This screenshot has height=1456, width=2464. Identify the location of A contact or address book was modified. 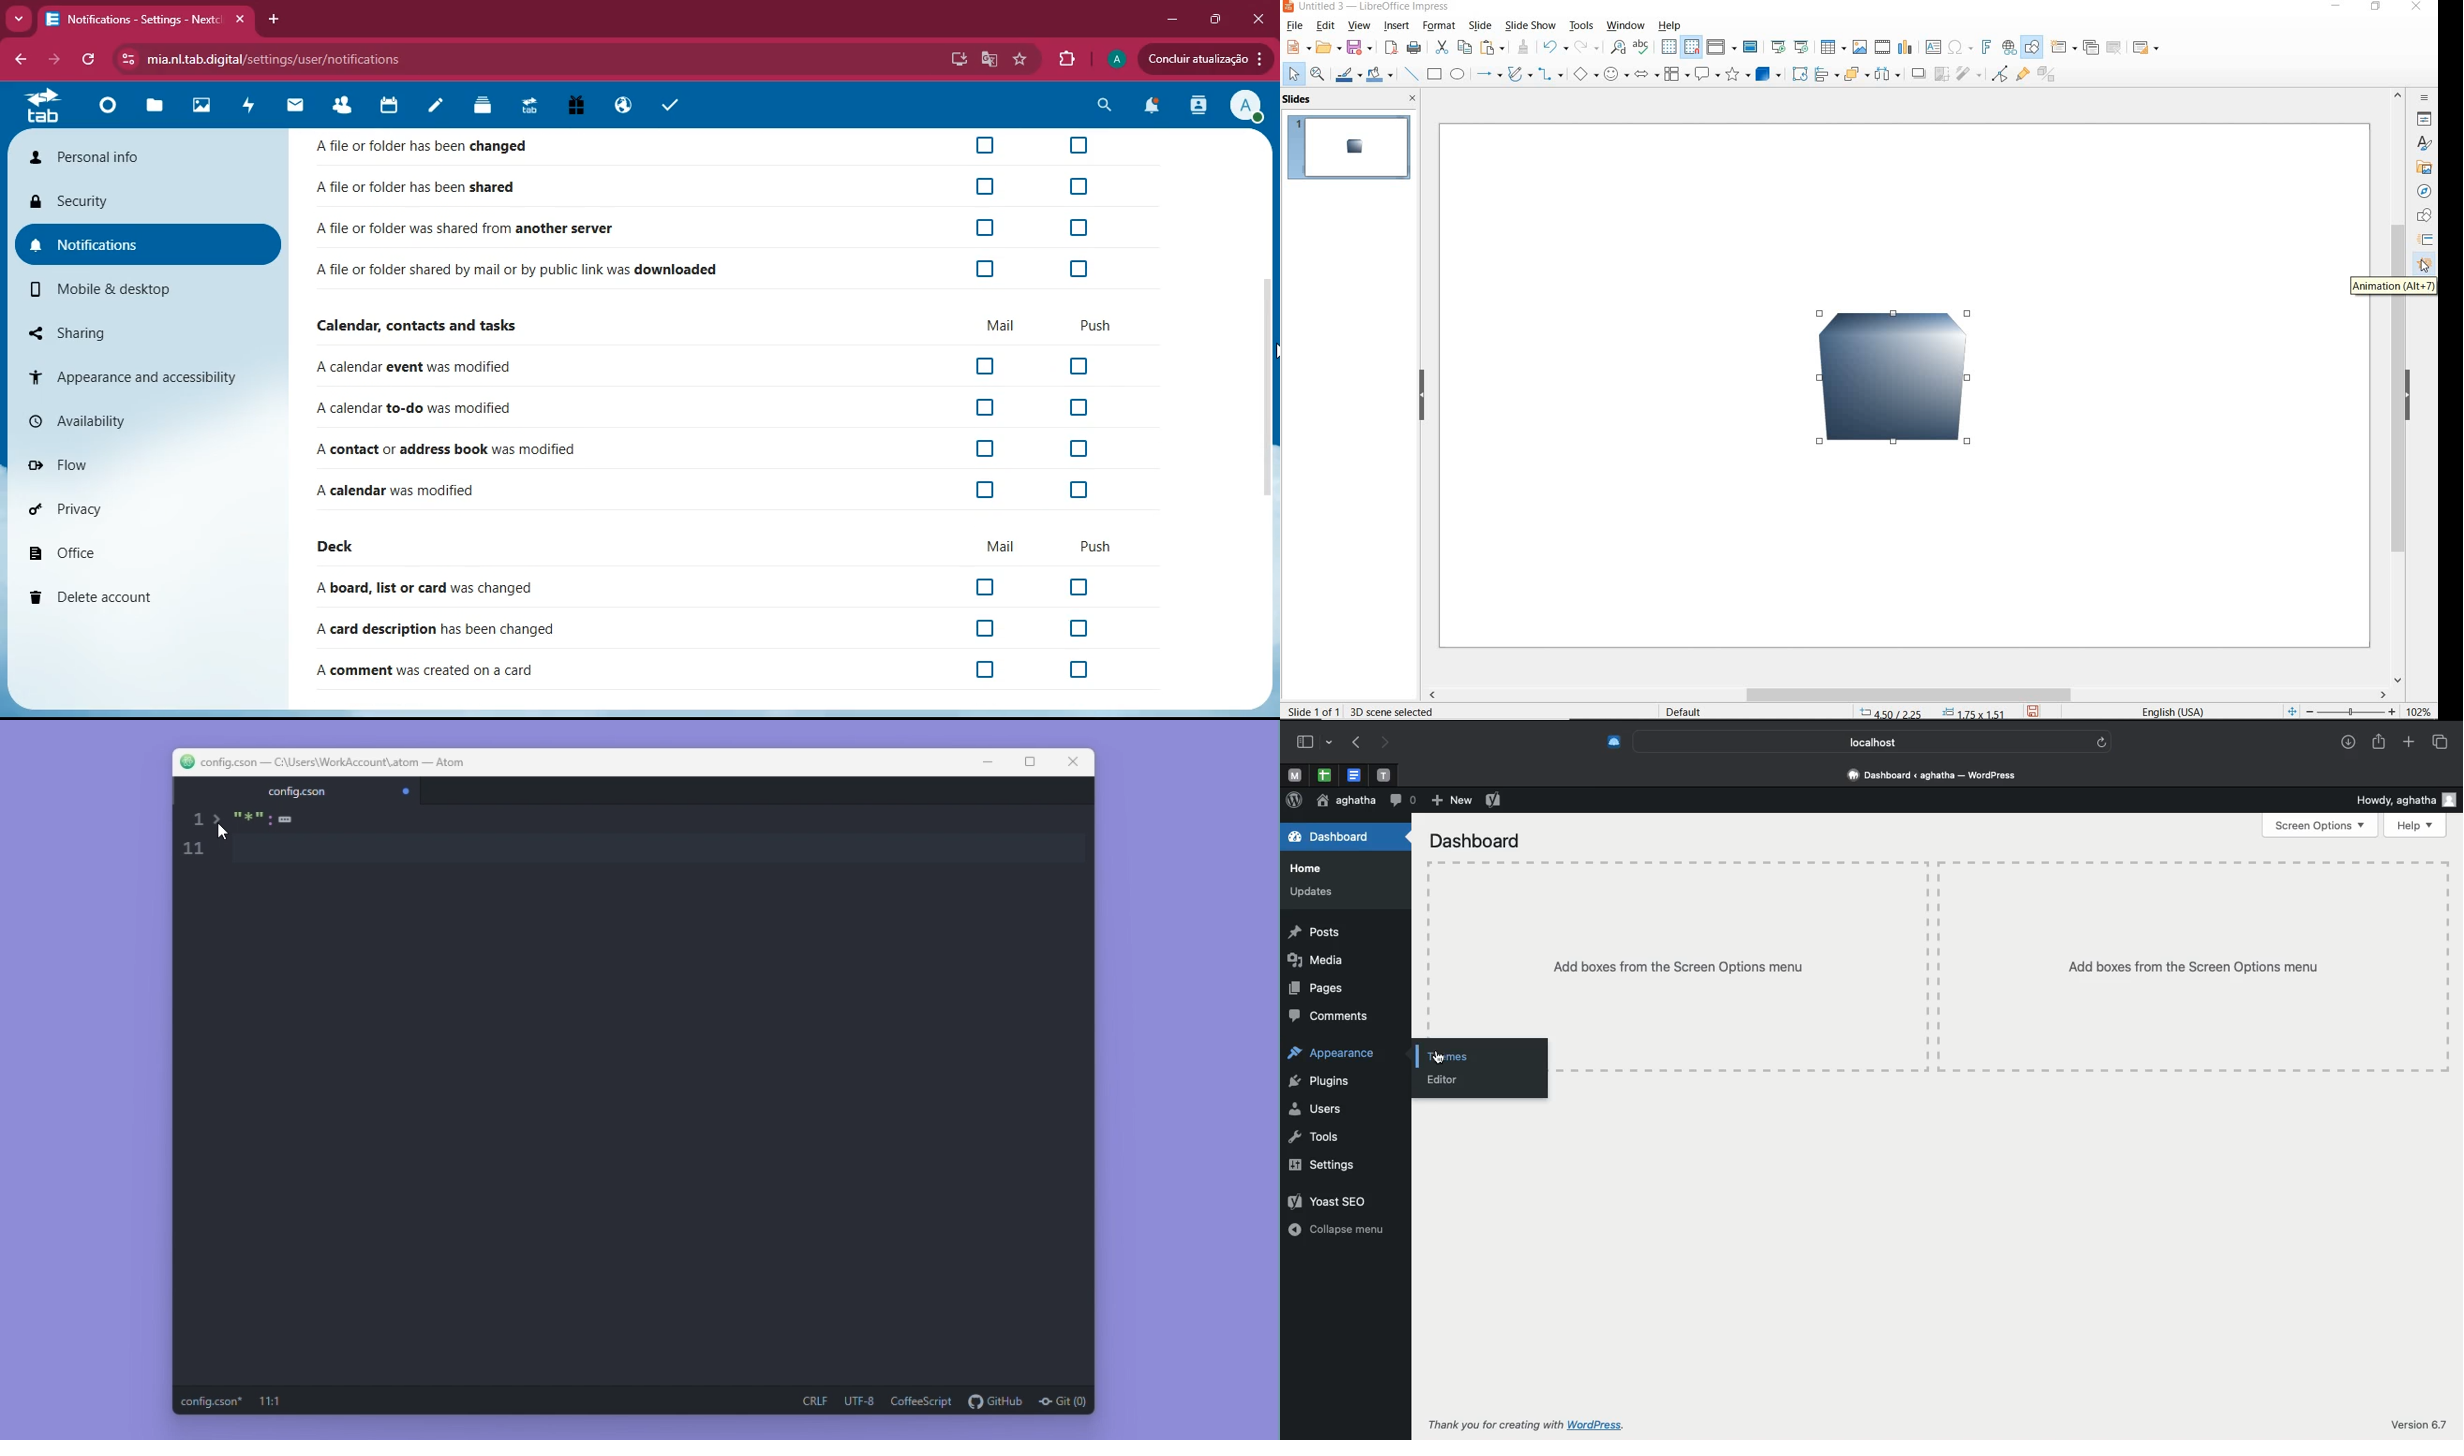
(447, 451).